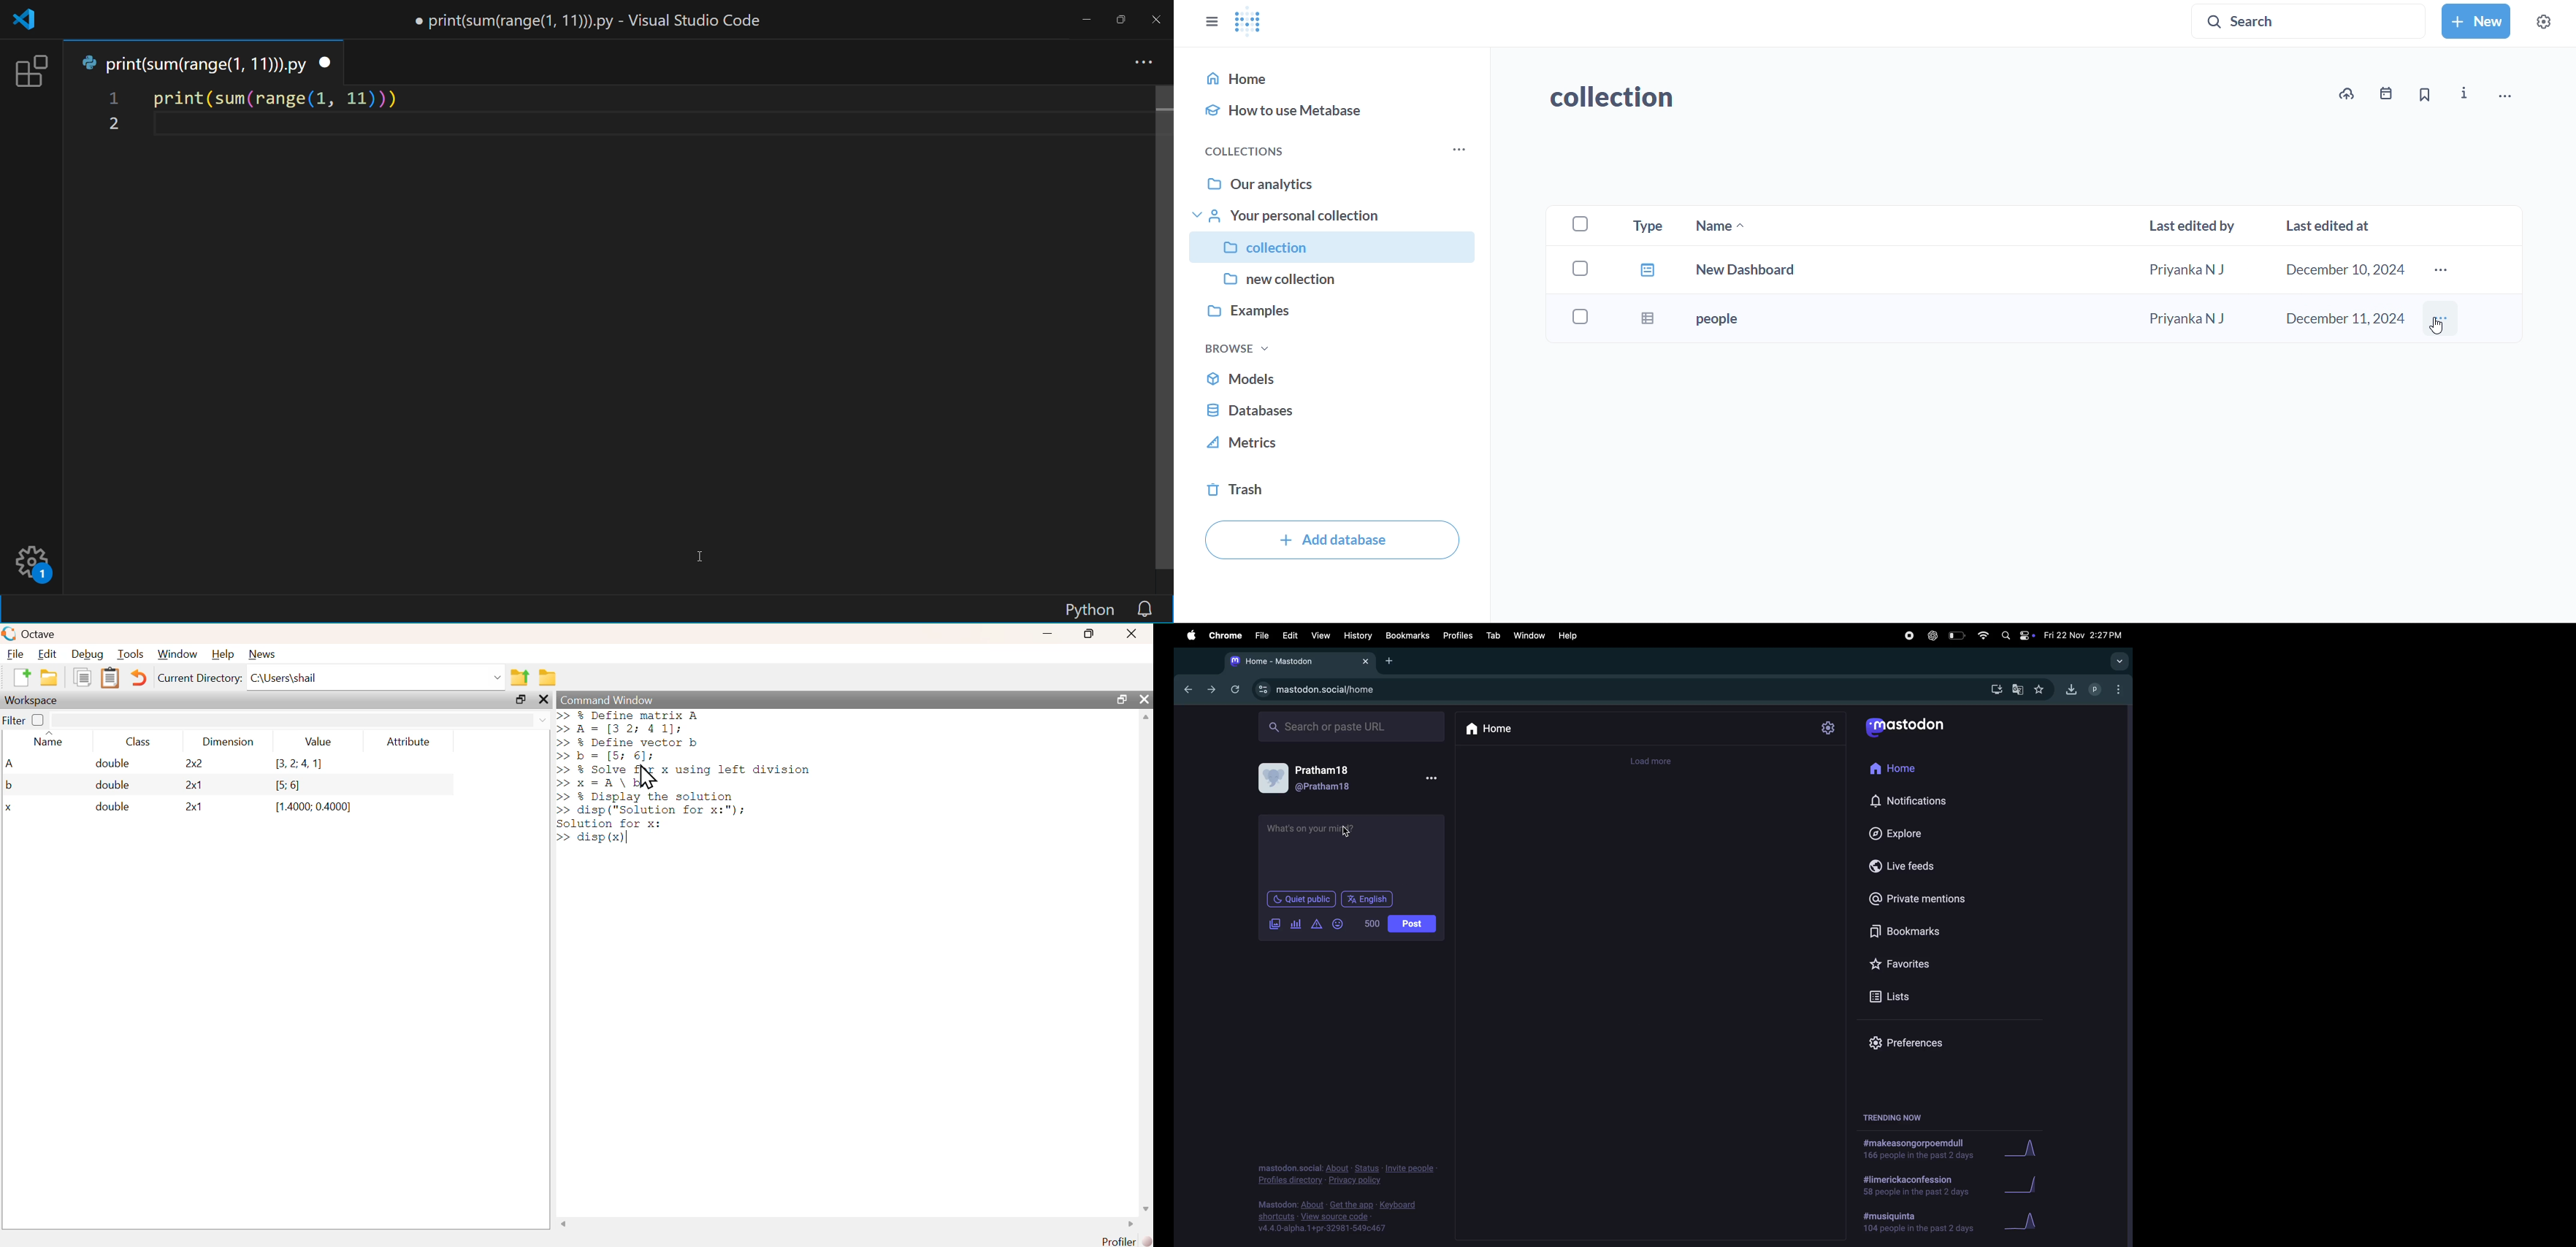  I want to click on settings, so click(1829, 728).